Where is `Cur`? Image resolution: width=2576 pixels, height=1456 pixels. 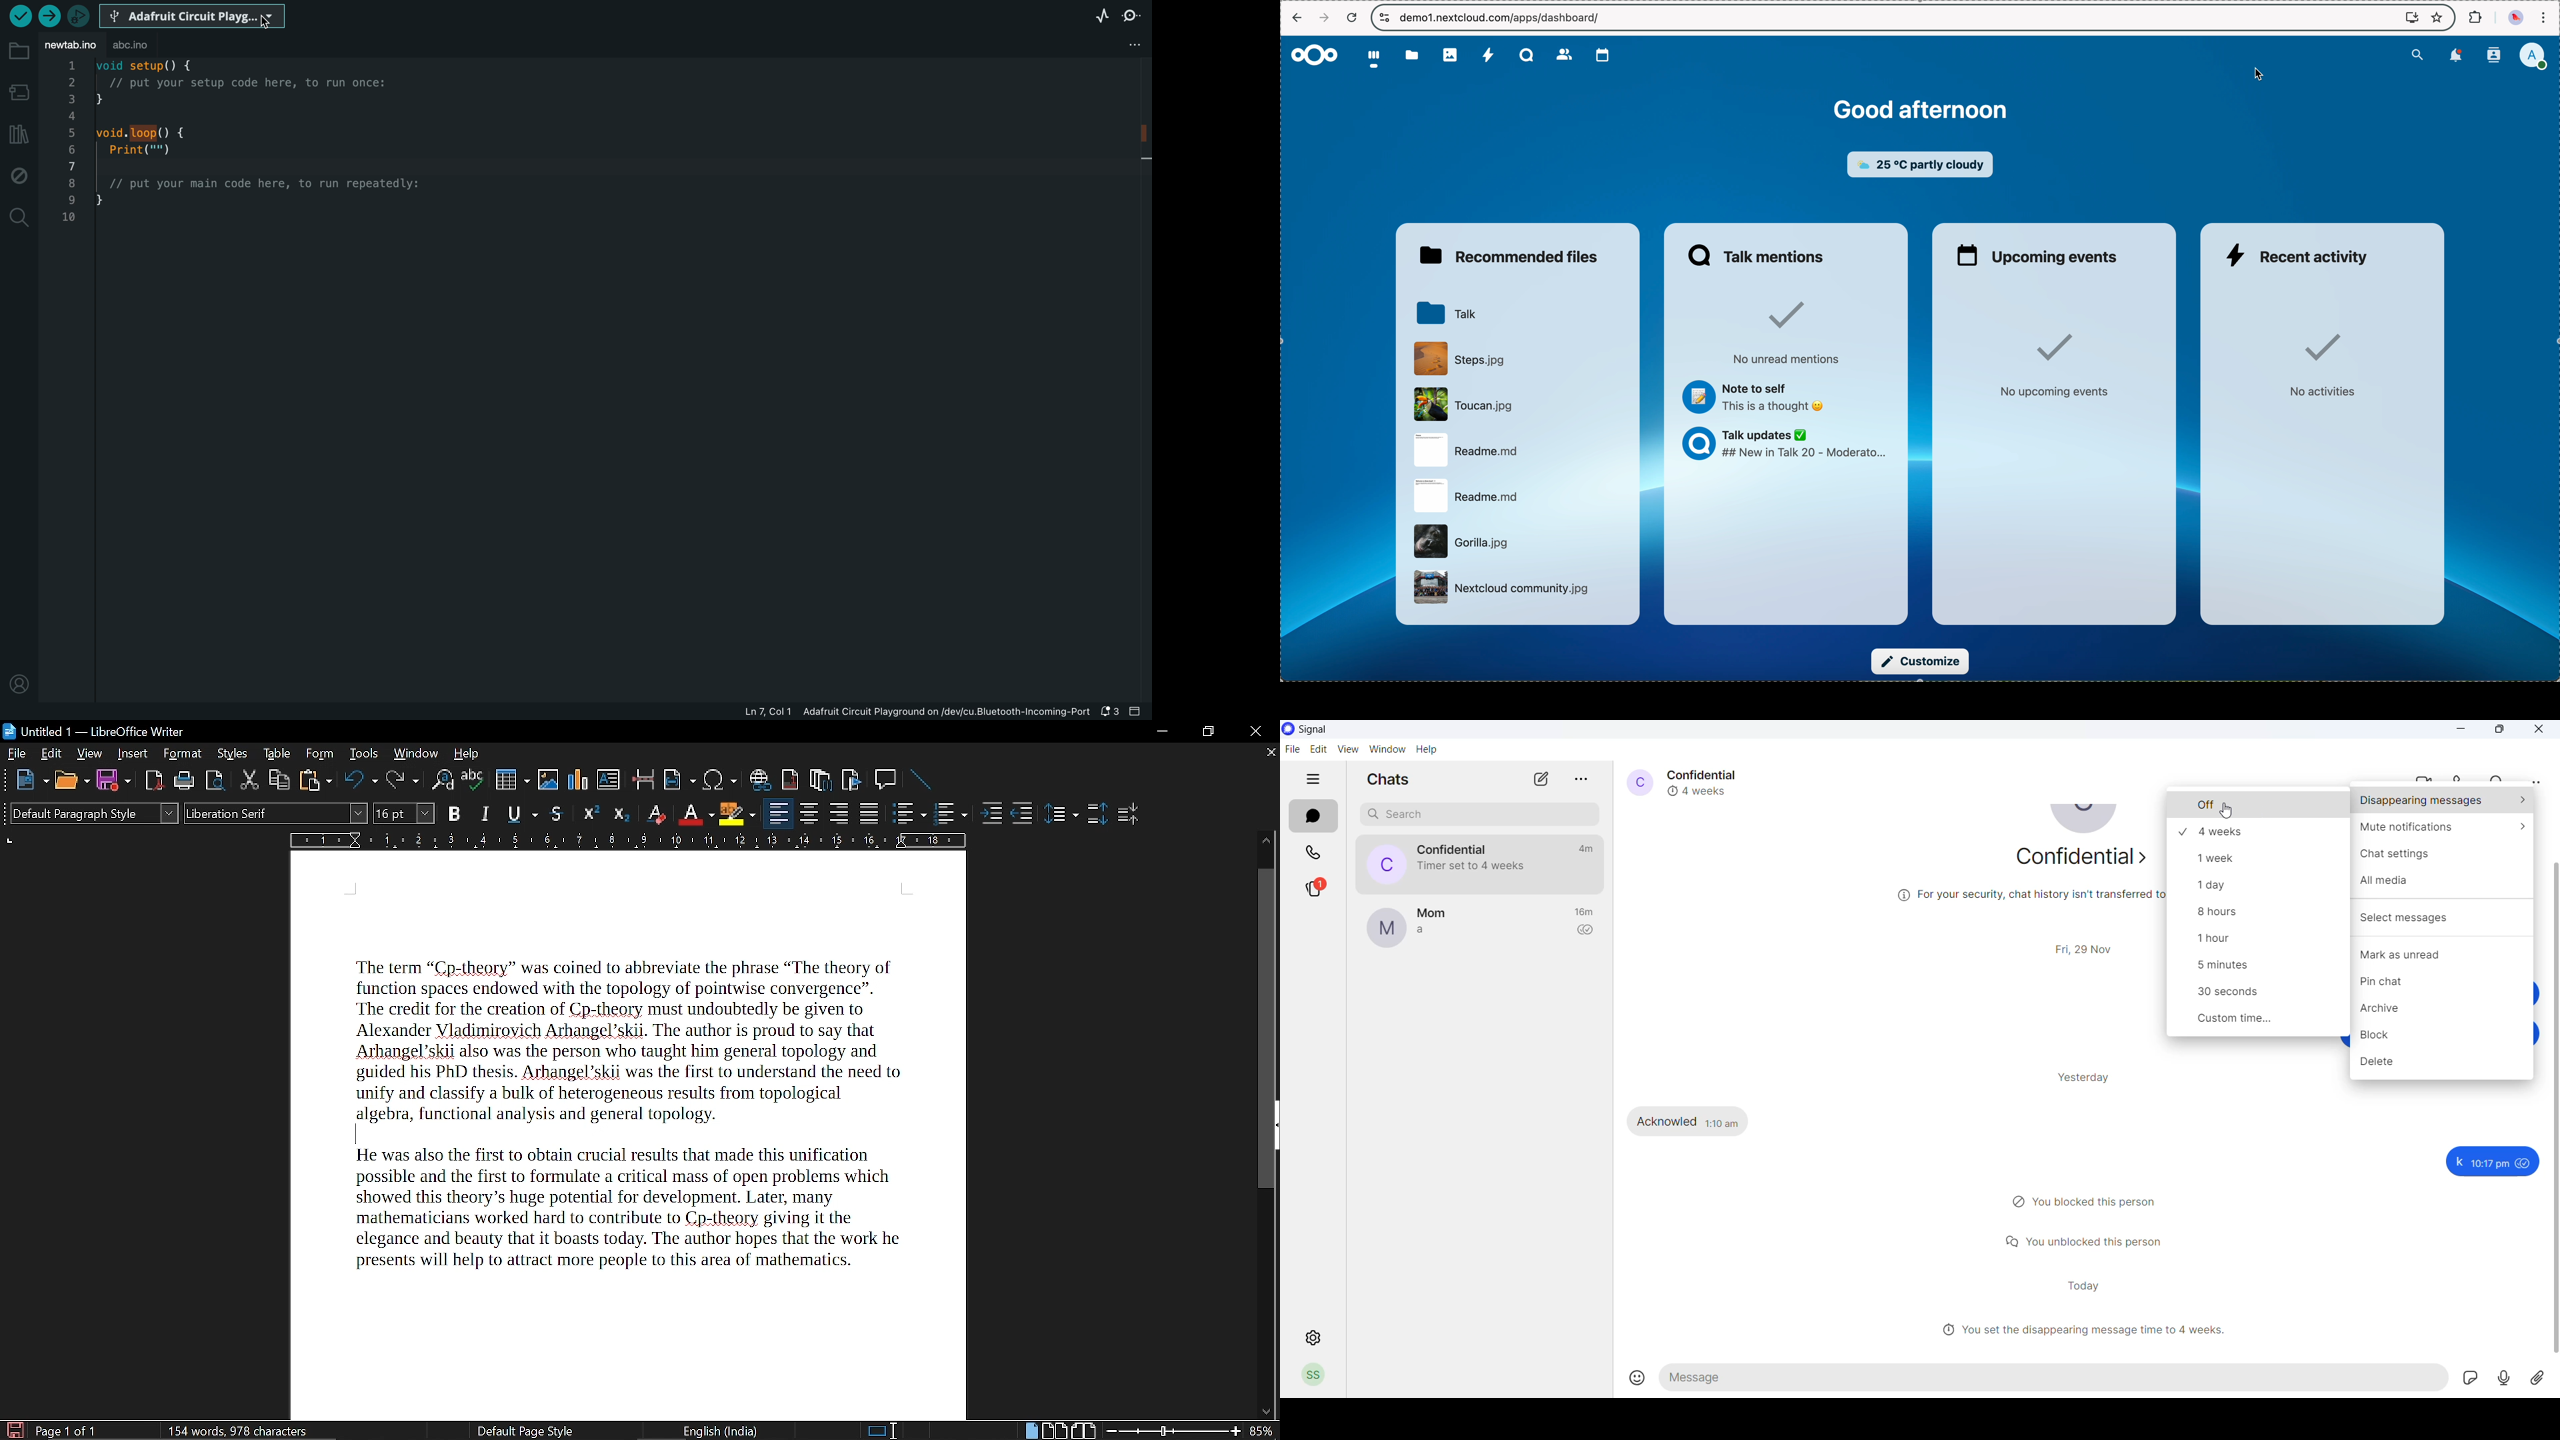
Cur is located at coordinates (250, 781).